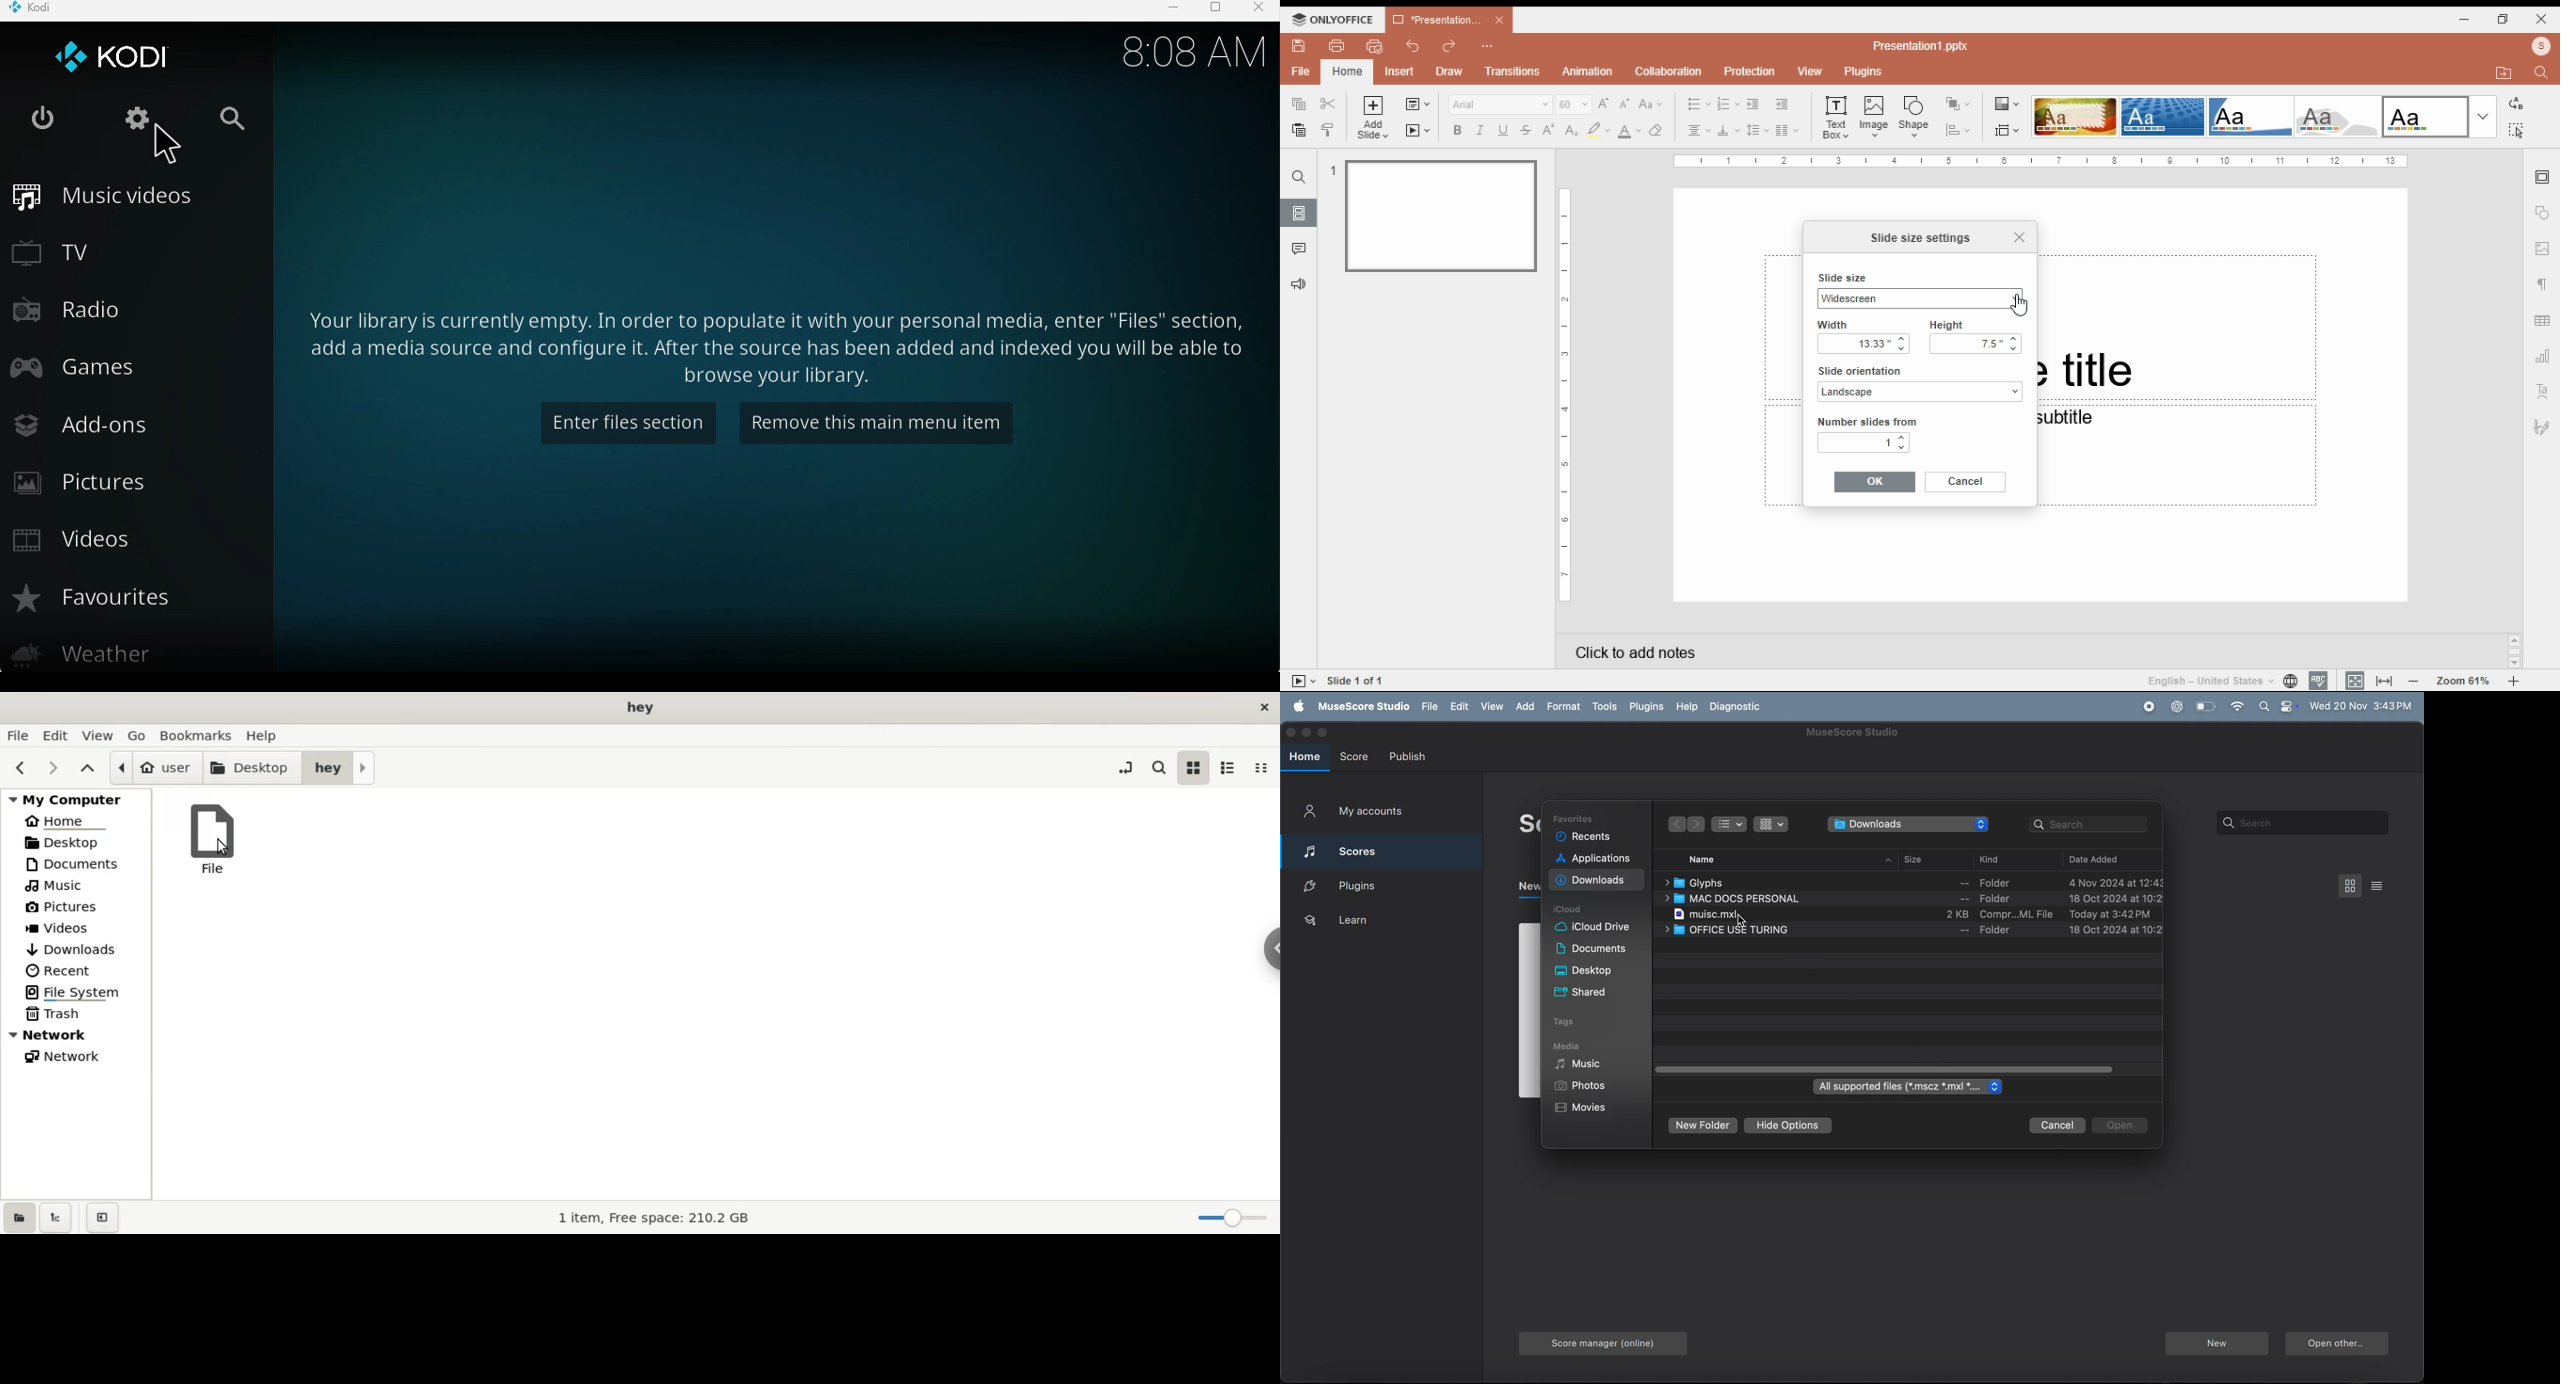 The height and width of the screenshot is (1400, 2576). What do you see at coordinates (1213, 9) in the screenshot?
I see `Maximize` at bounding box center [1213, 9].